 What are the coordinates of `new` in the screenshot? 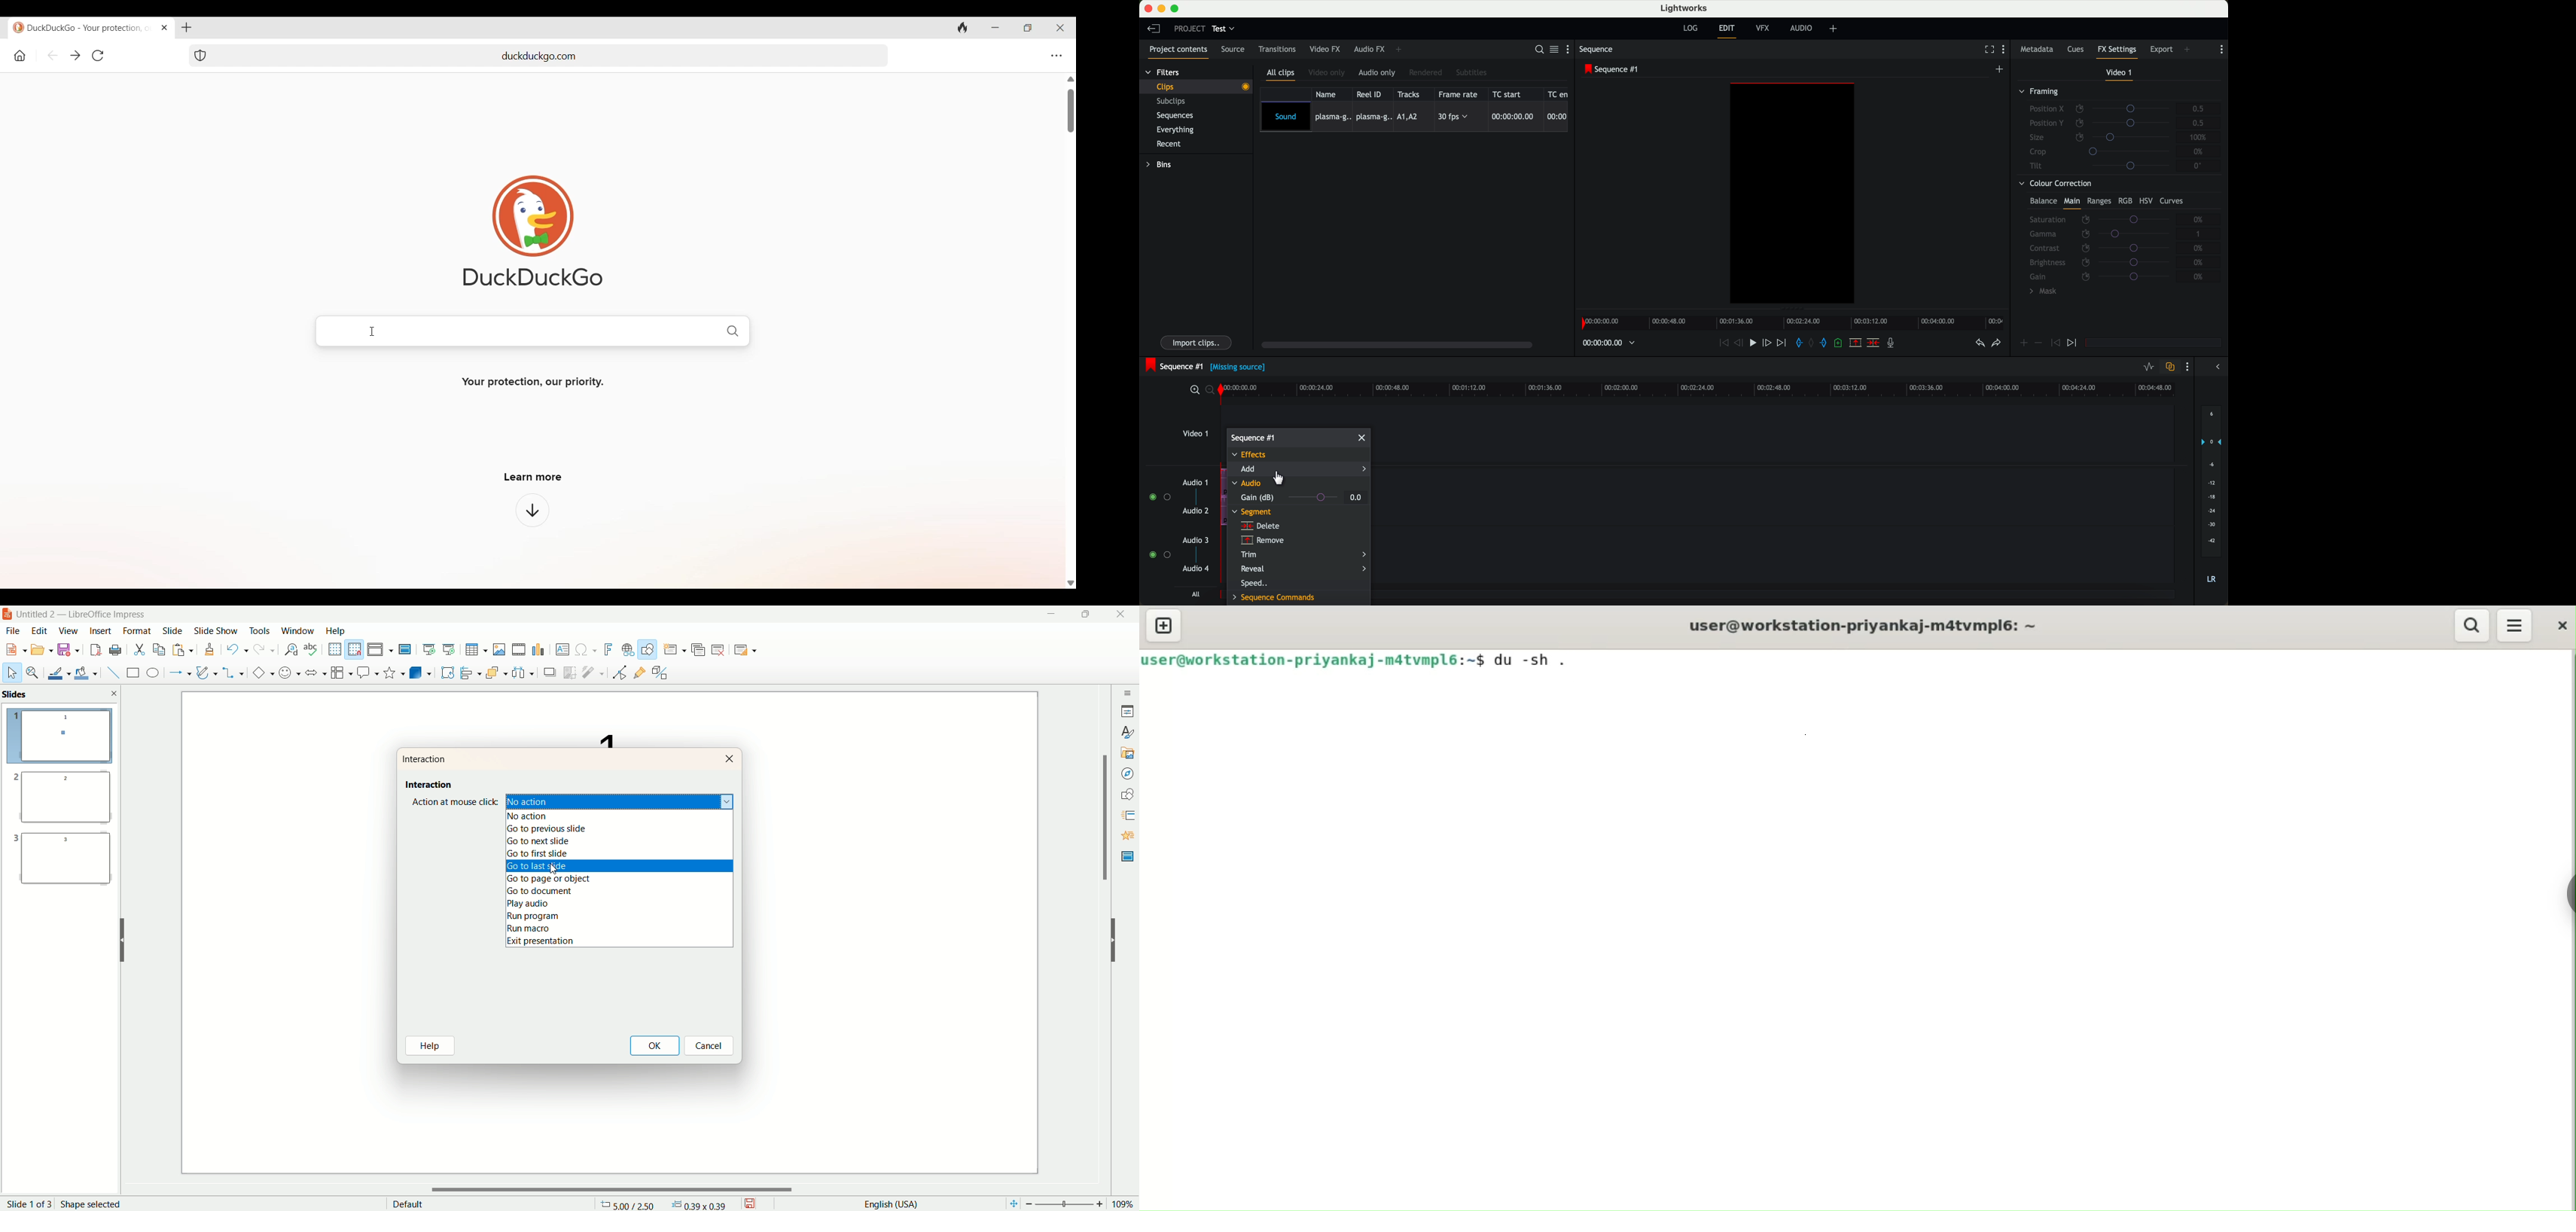 It's located at (16, 649).